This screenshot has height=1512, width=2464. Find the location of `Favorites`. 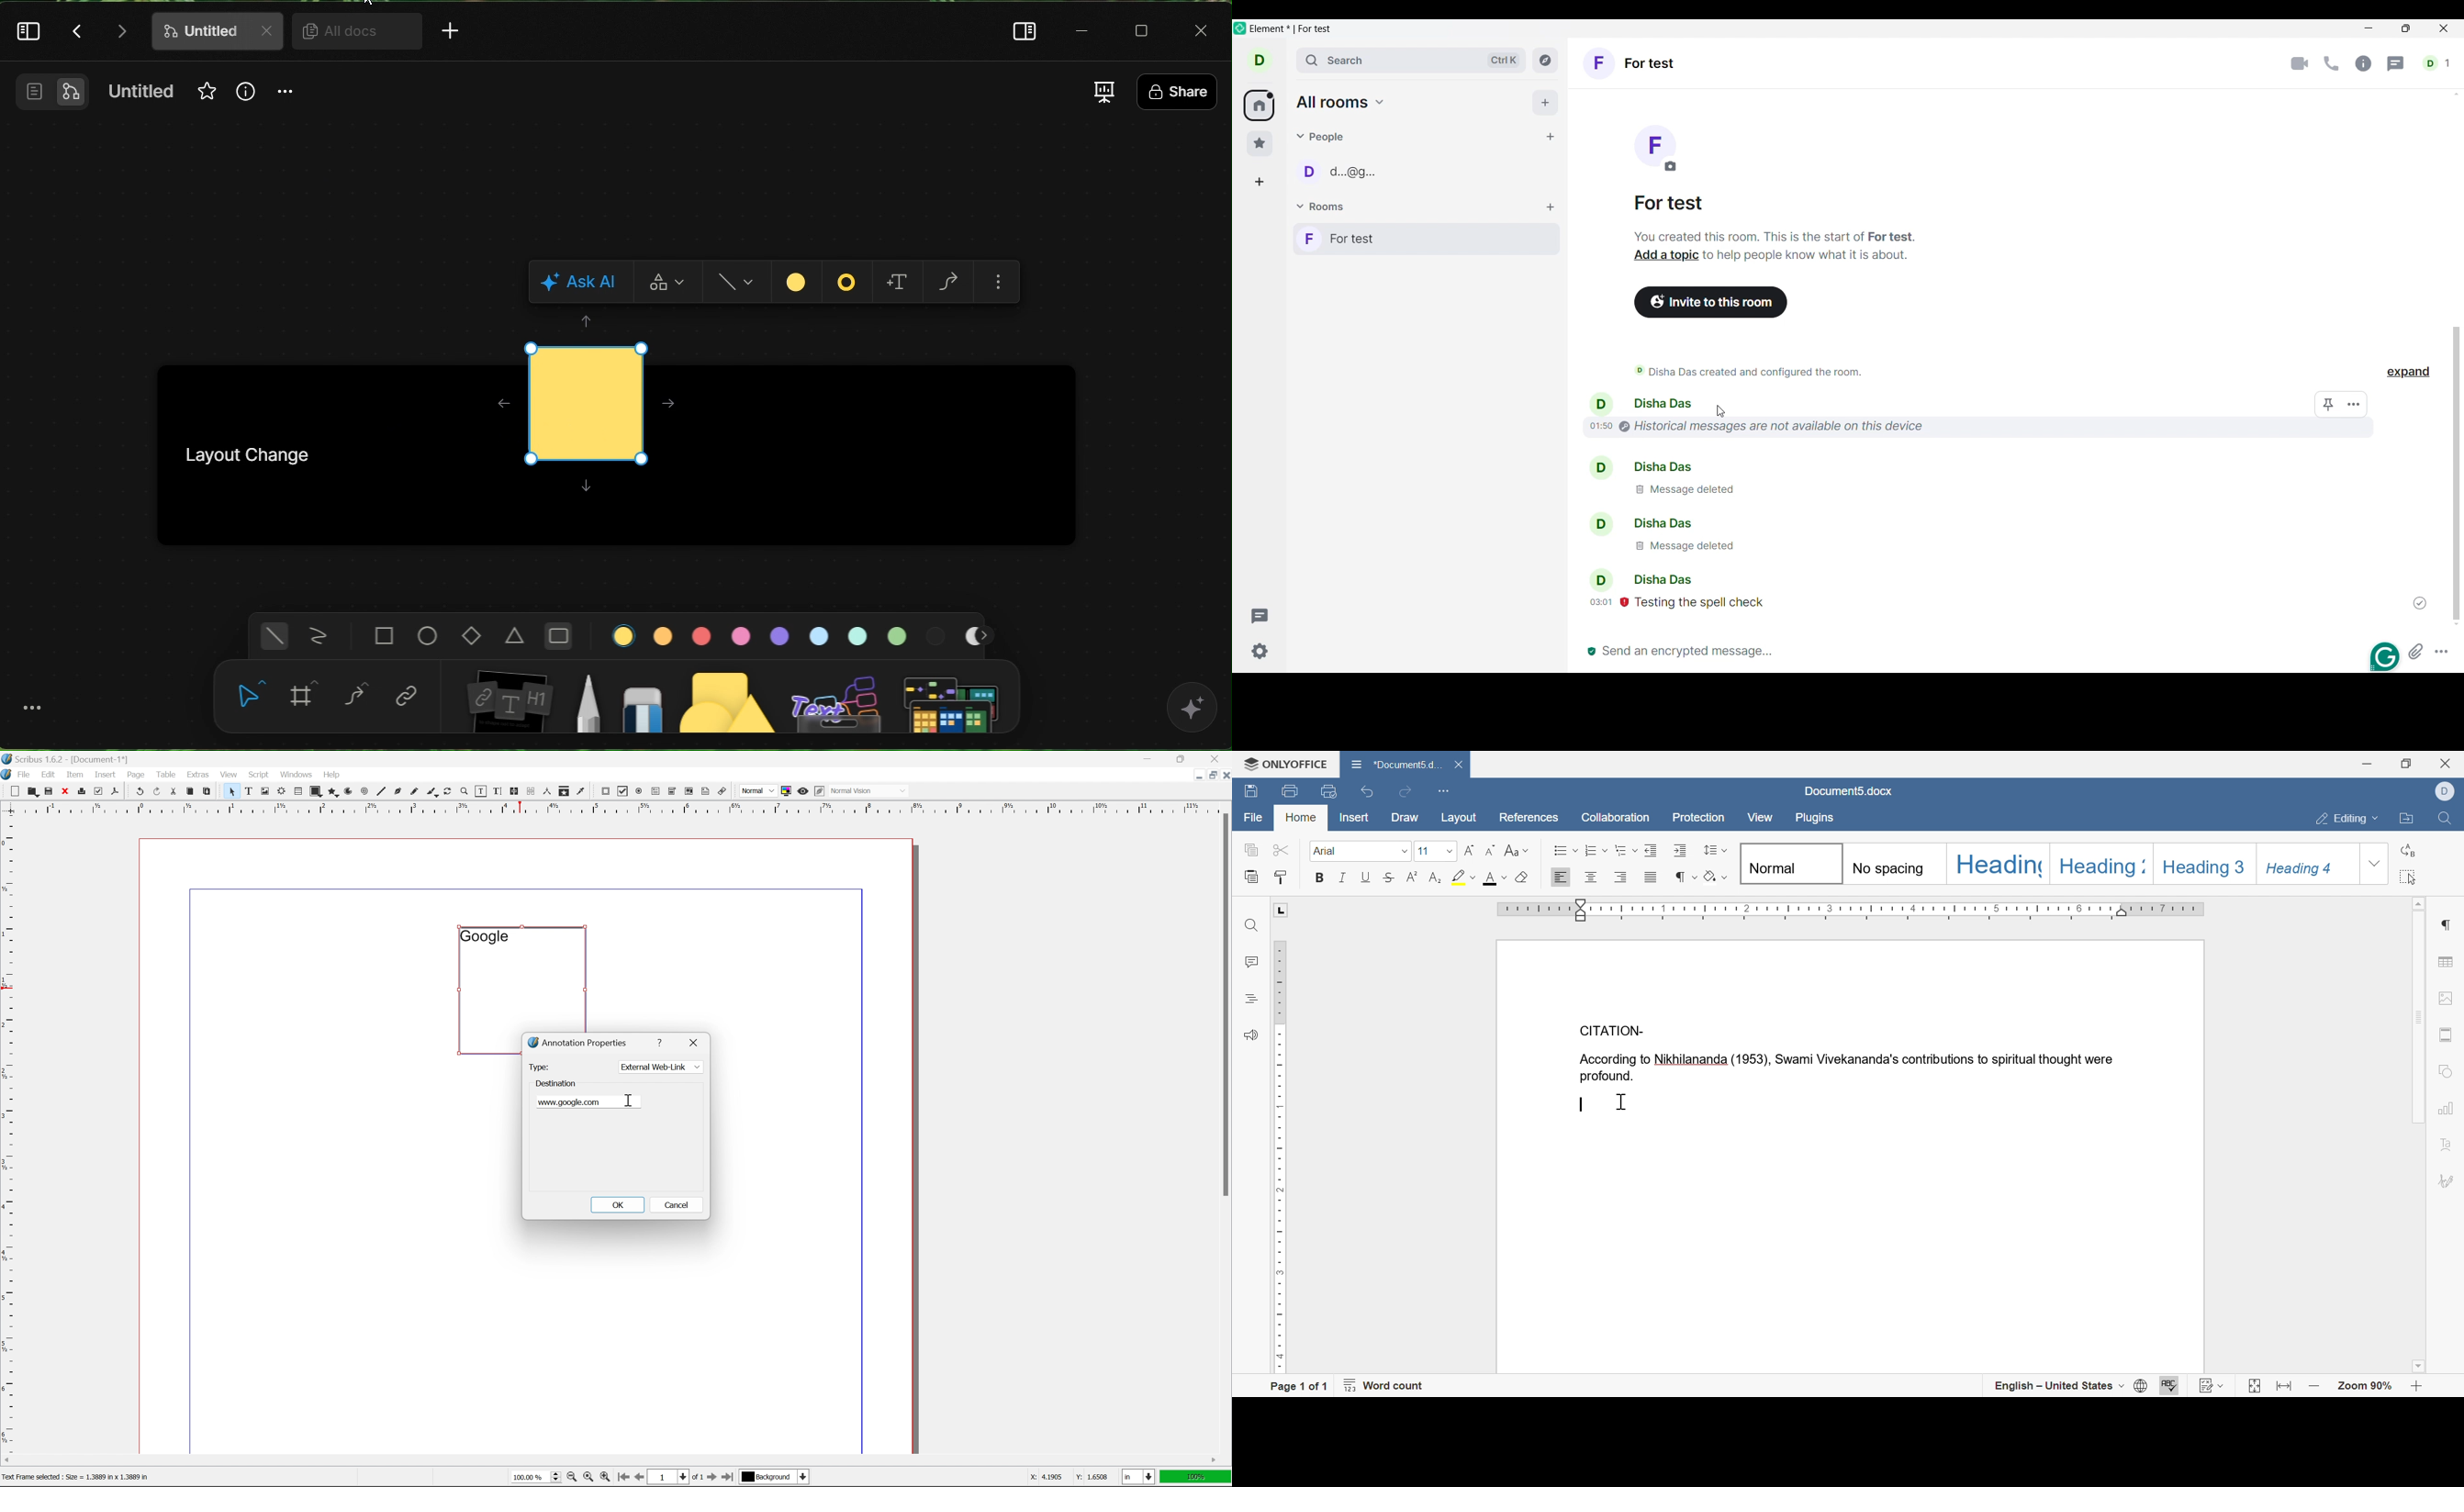

Favorites is located at coordinates (1260, 144).